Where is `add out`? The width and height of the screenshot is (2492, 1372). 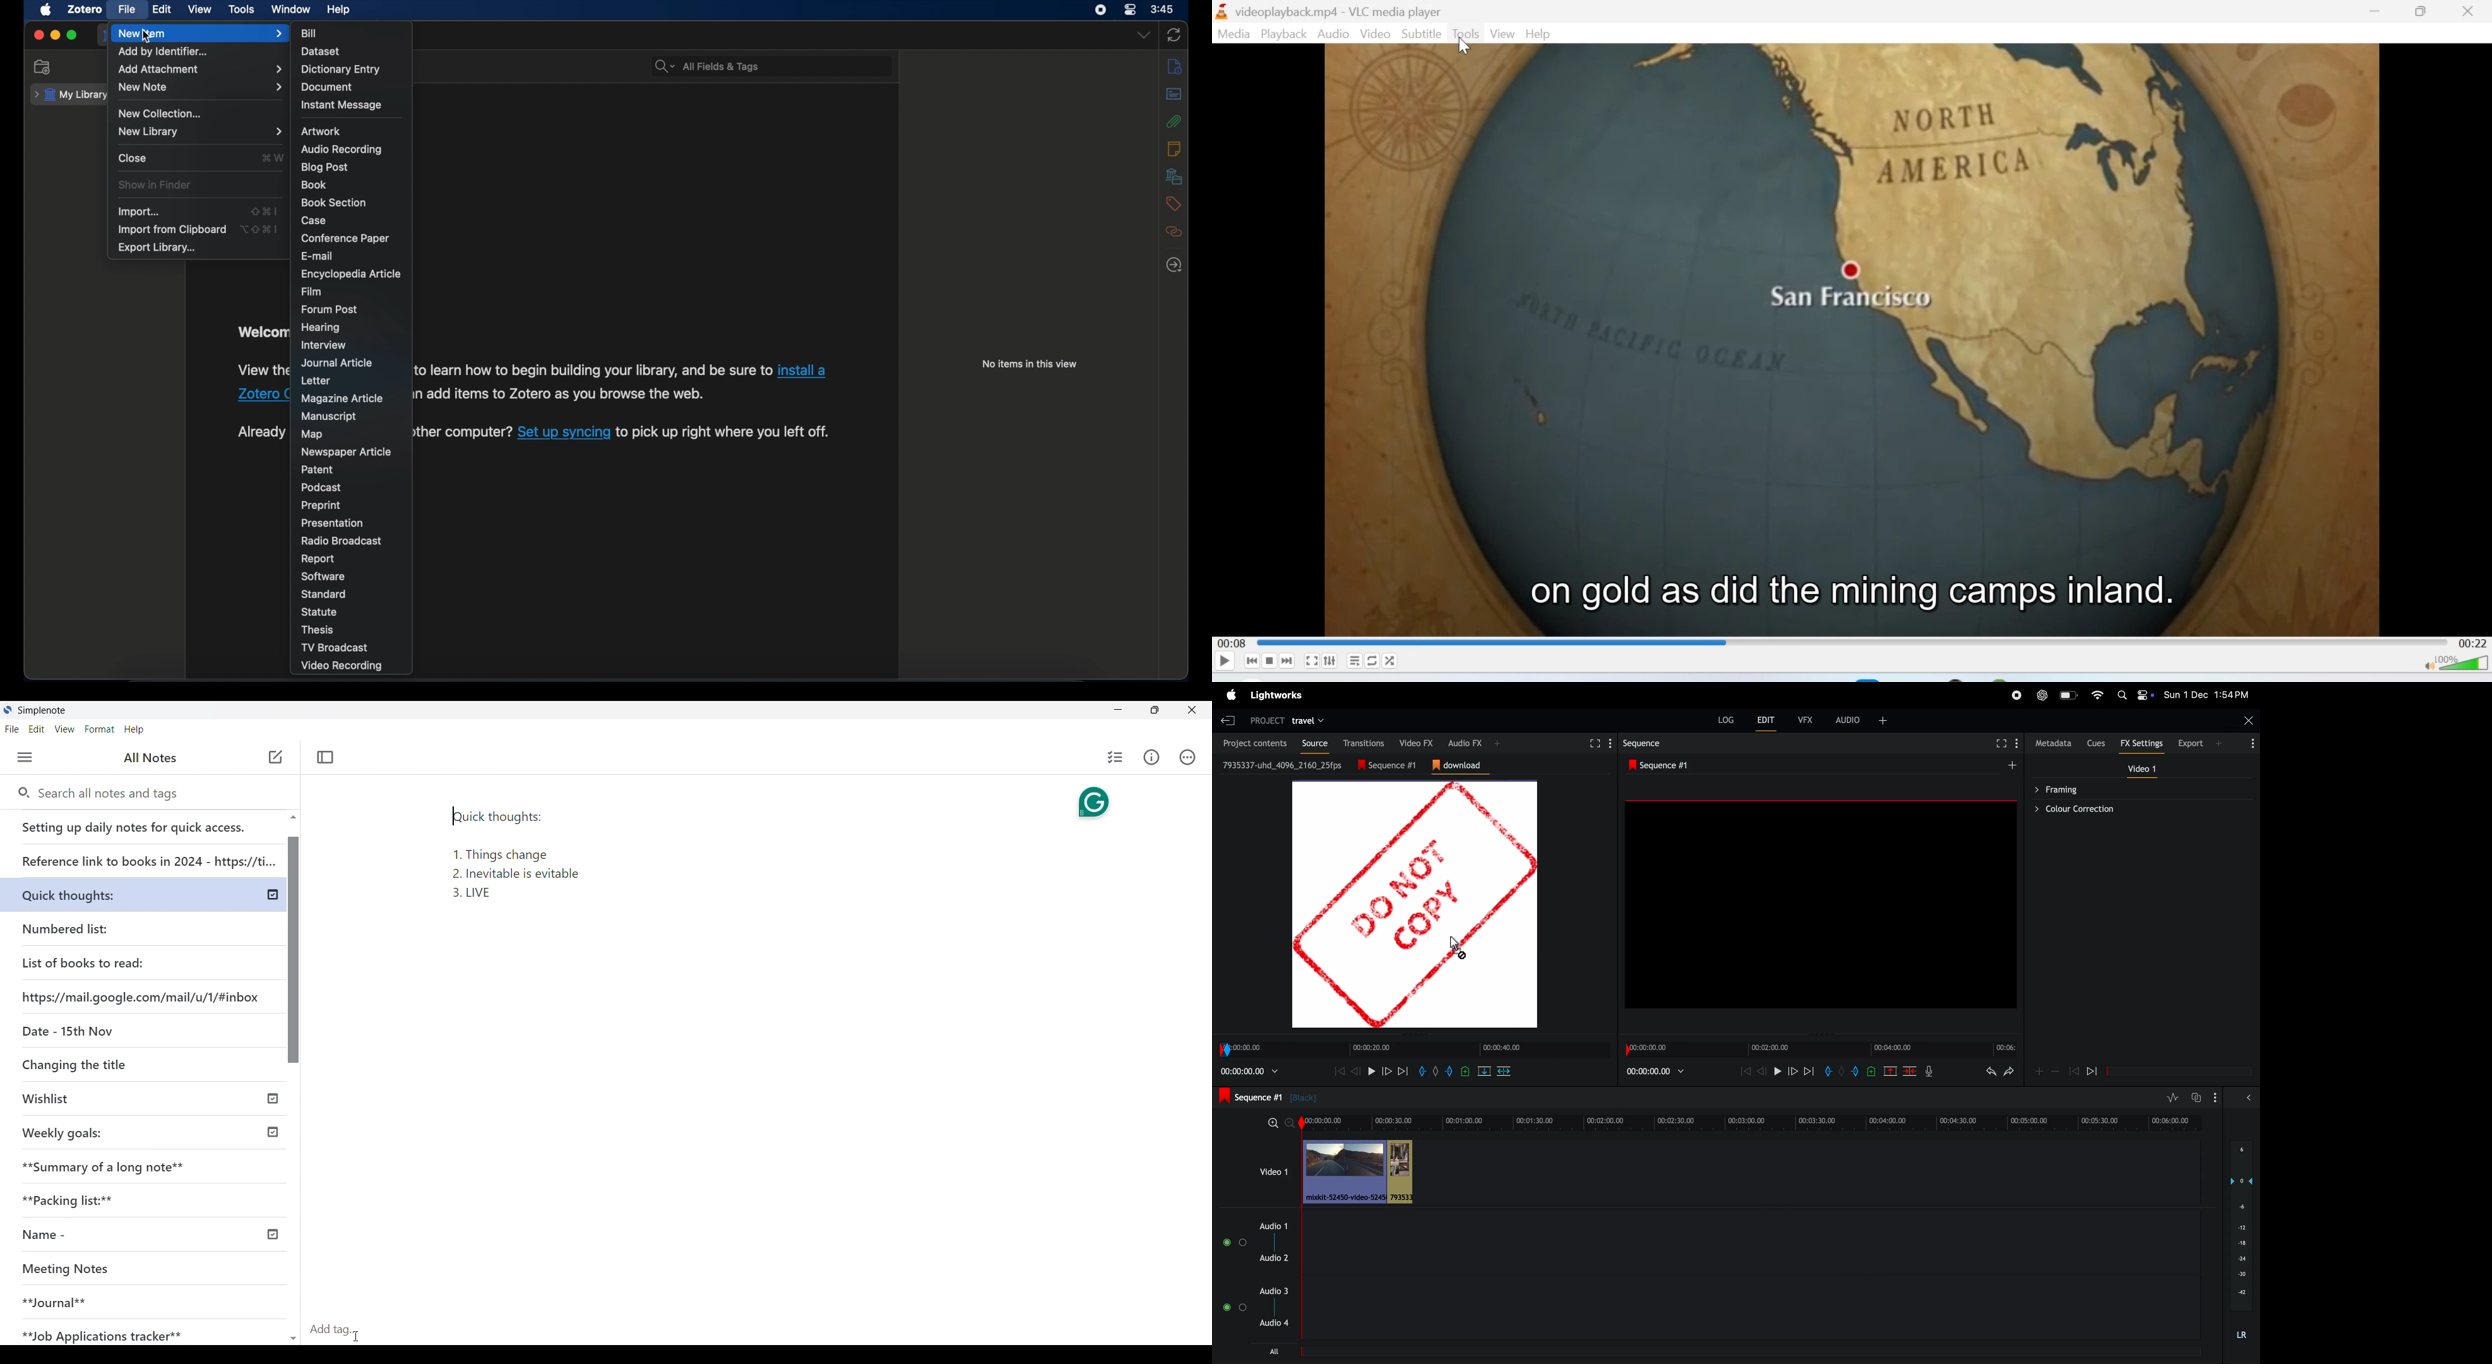
add out is located at coordinates (1857, 1071).